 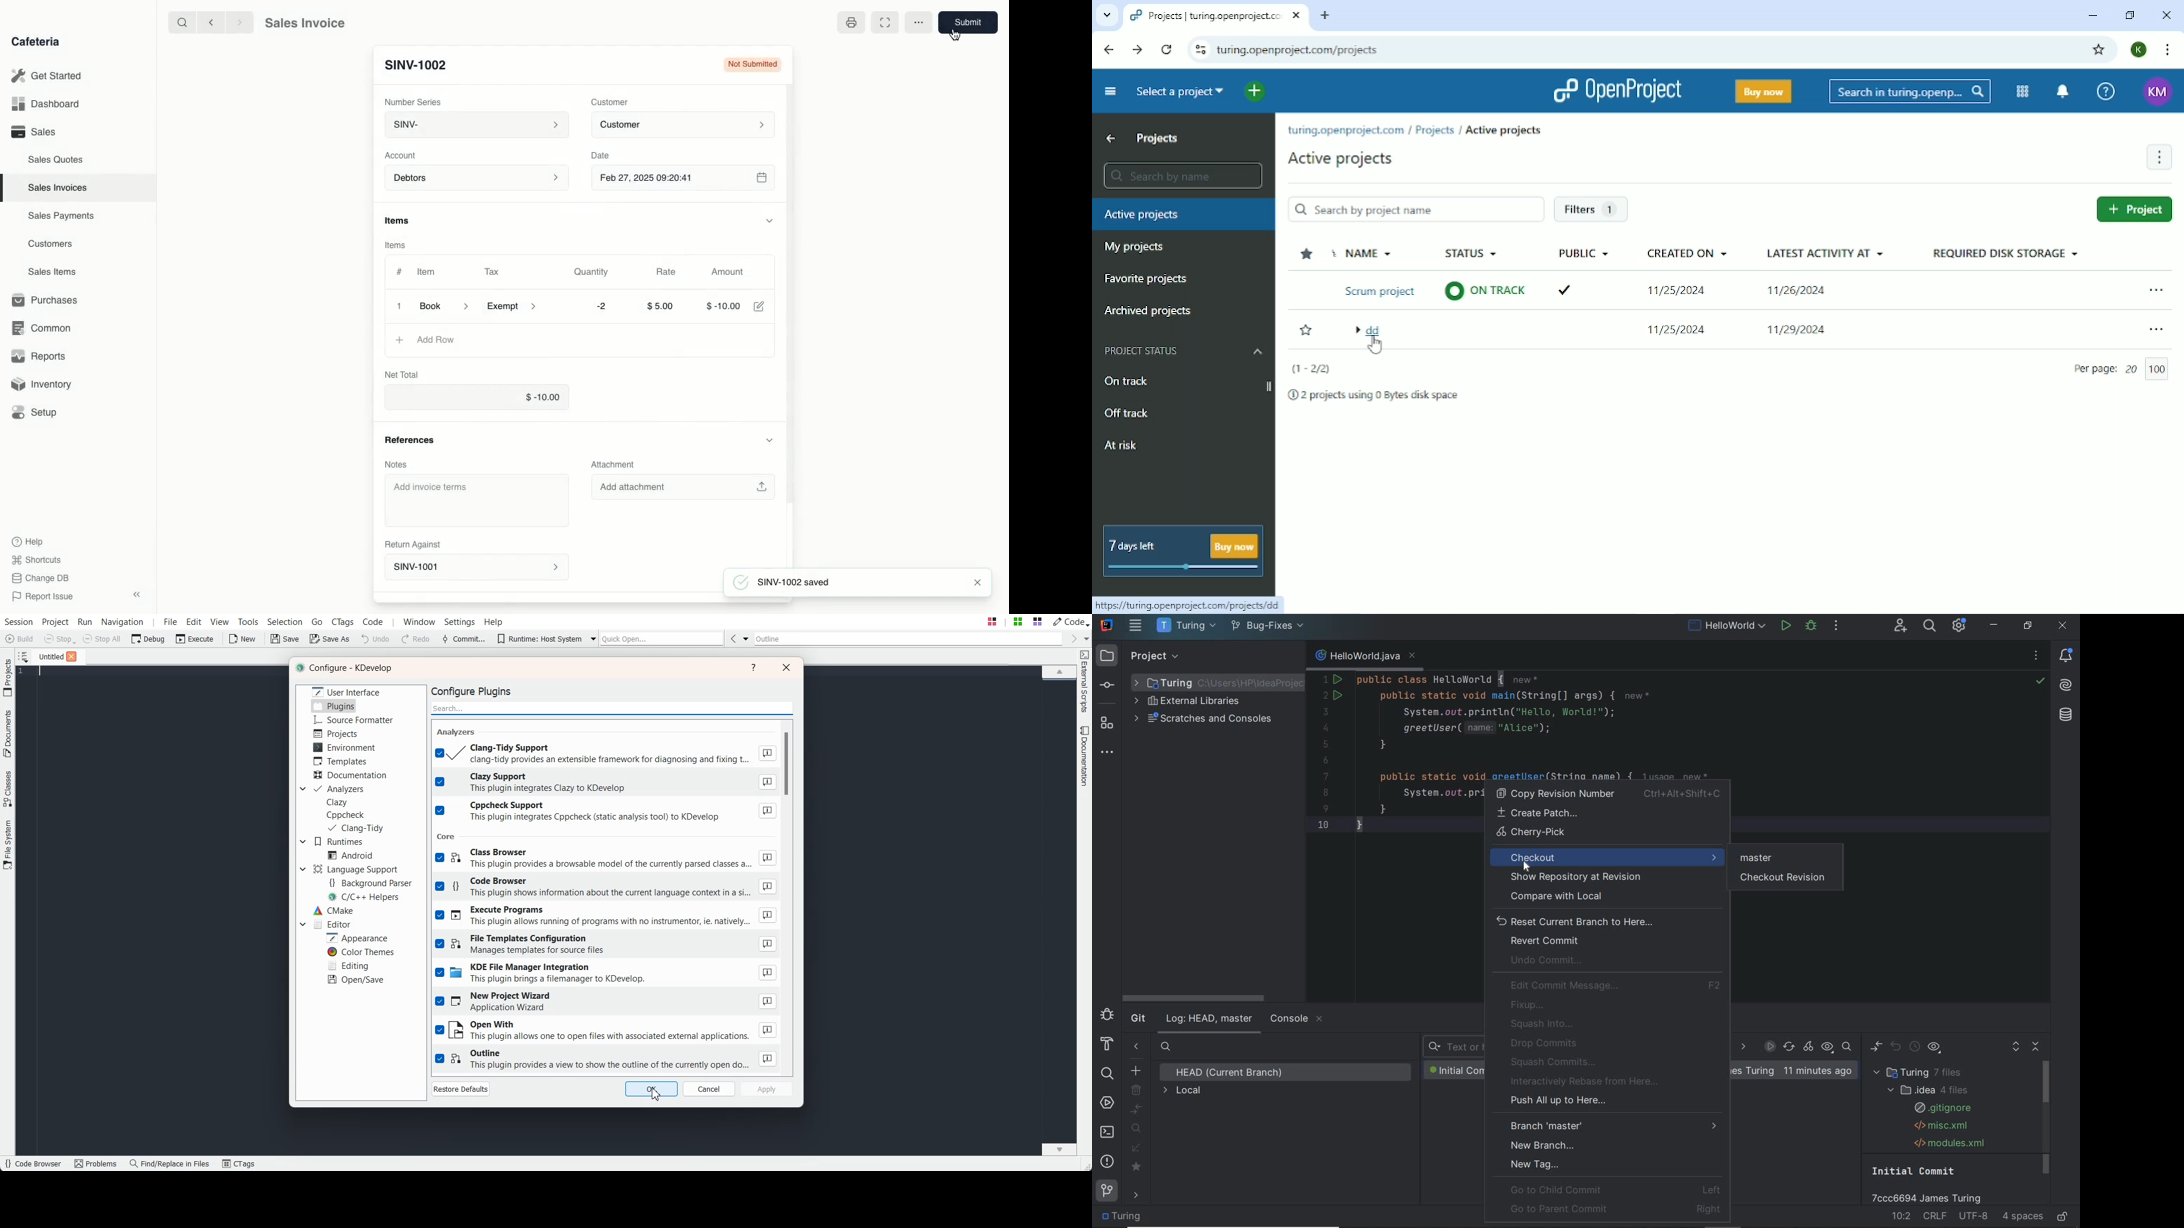 I want to click on Shortcuts, so click(x=38, y=559).